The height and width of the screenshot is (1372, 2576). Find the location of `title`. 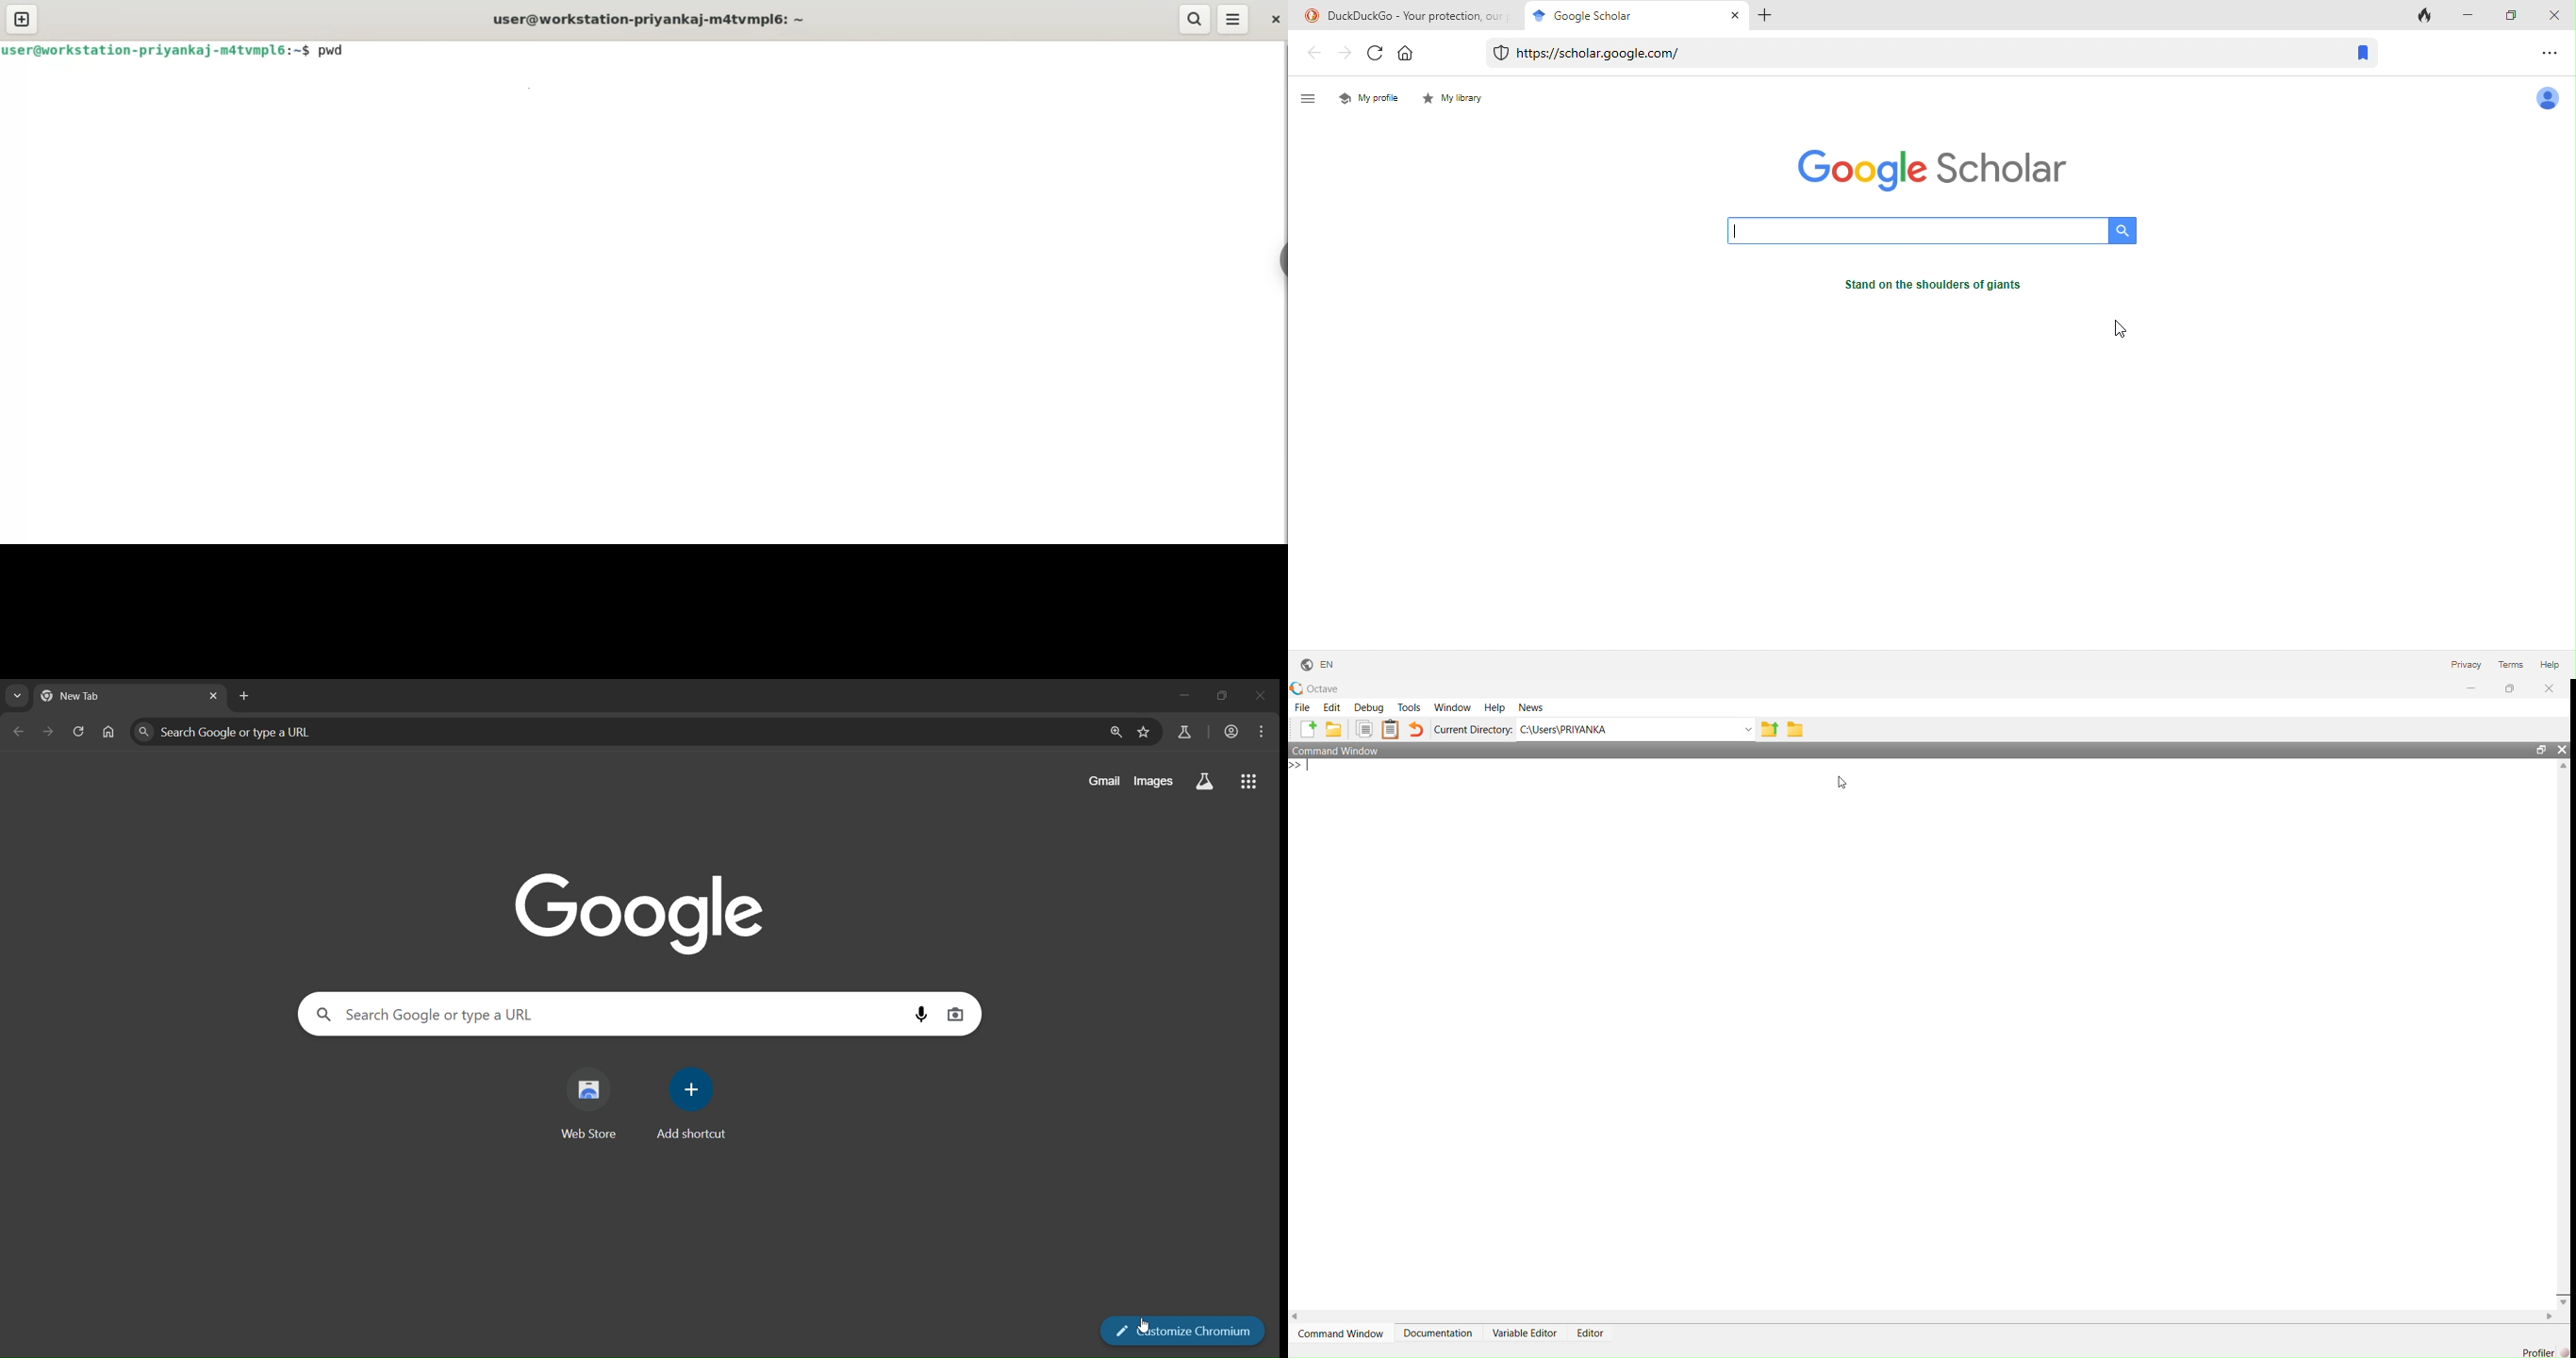

title is located at coordinates (1405, 14).